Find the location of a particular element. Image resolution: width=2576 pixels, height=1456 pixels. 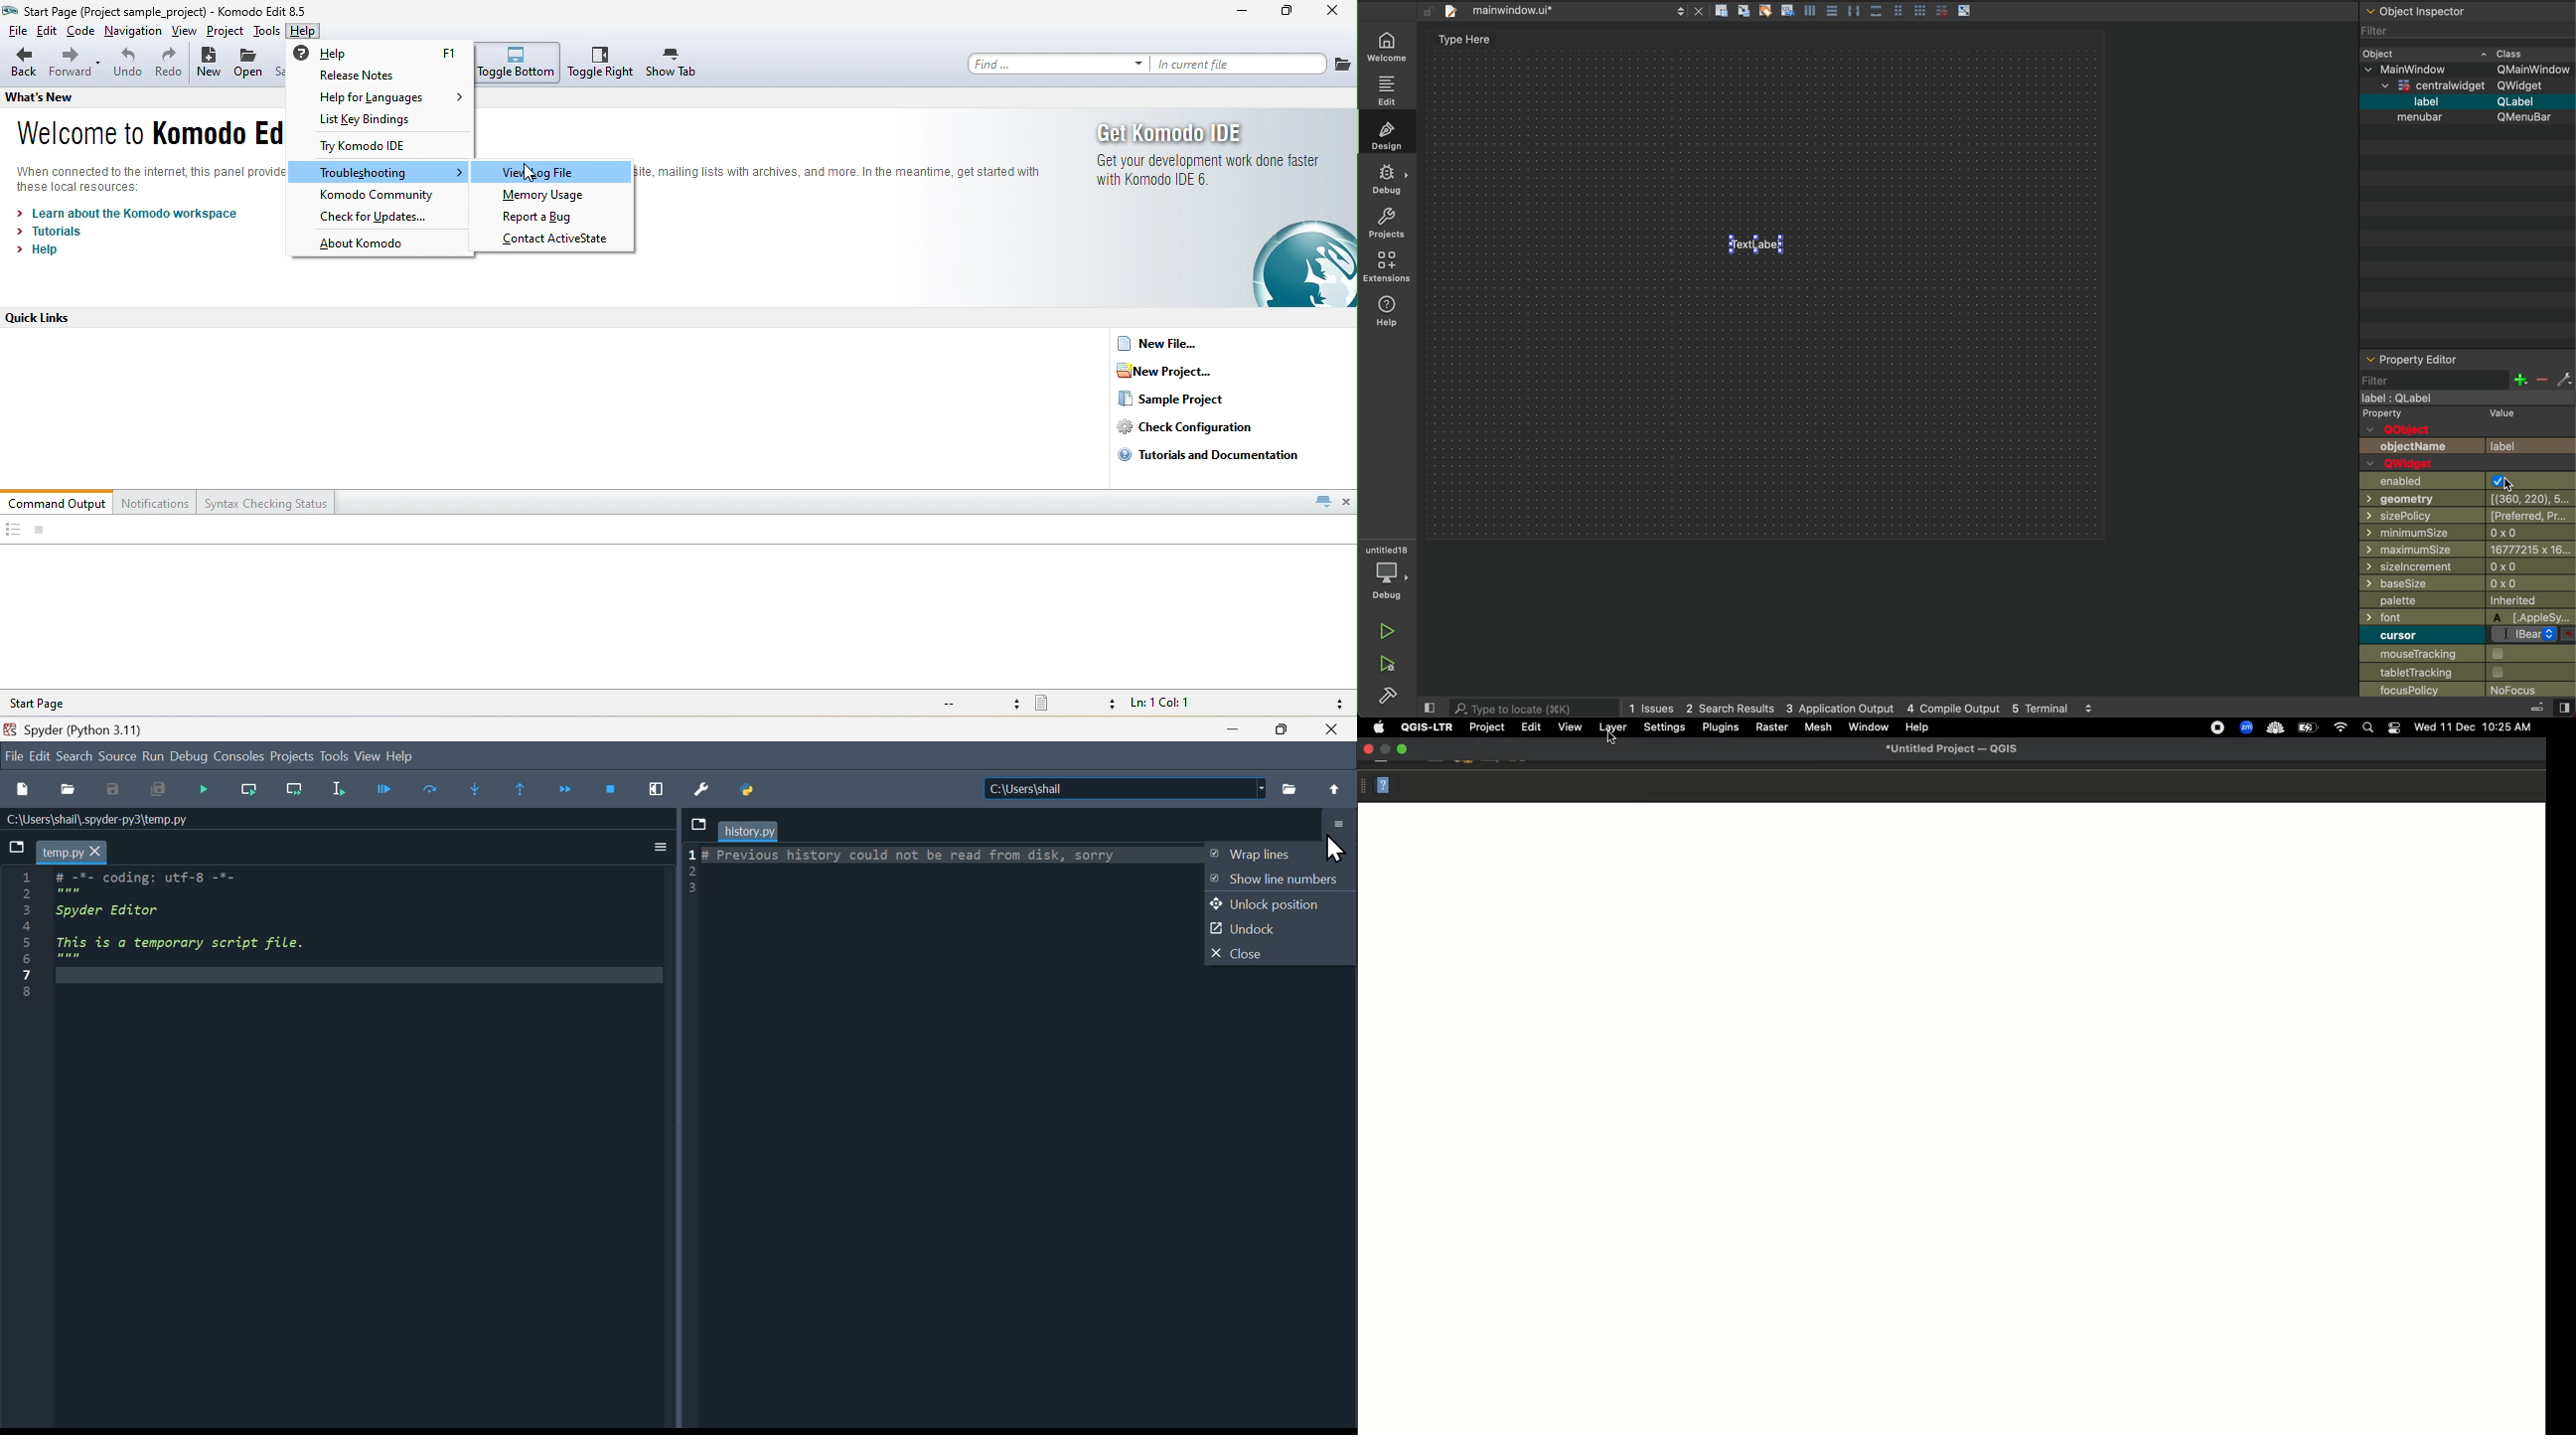

|C:\Users\shail is located at coordinates (1125, 789).